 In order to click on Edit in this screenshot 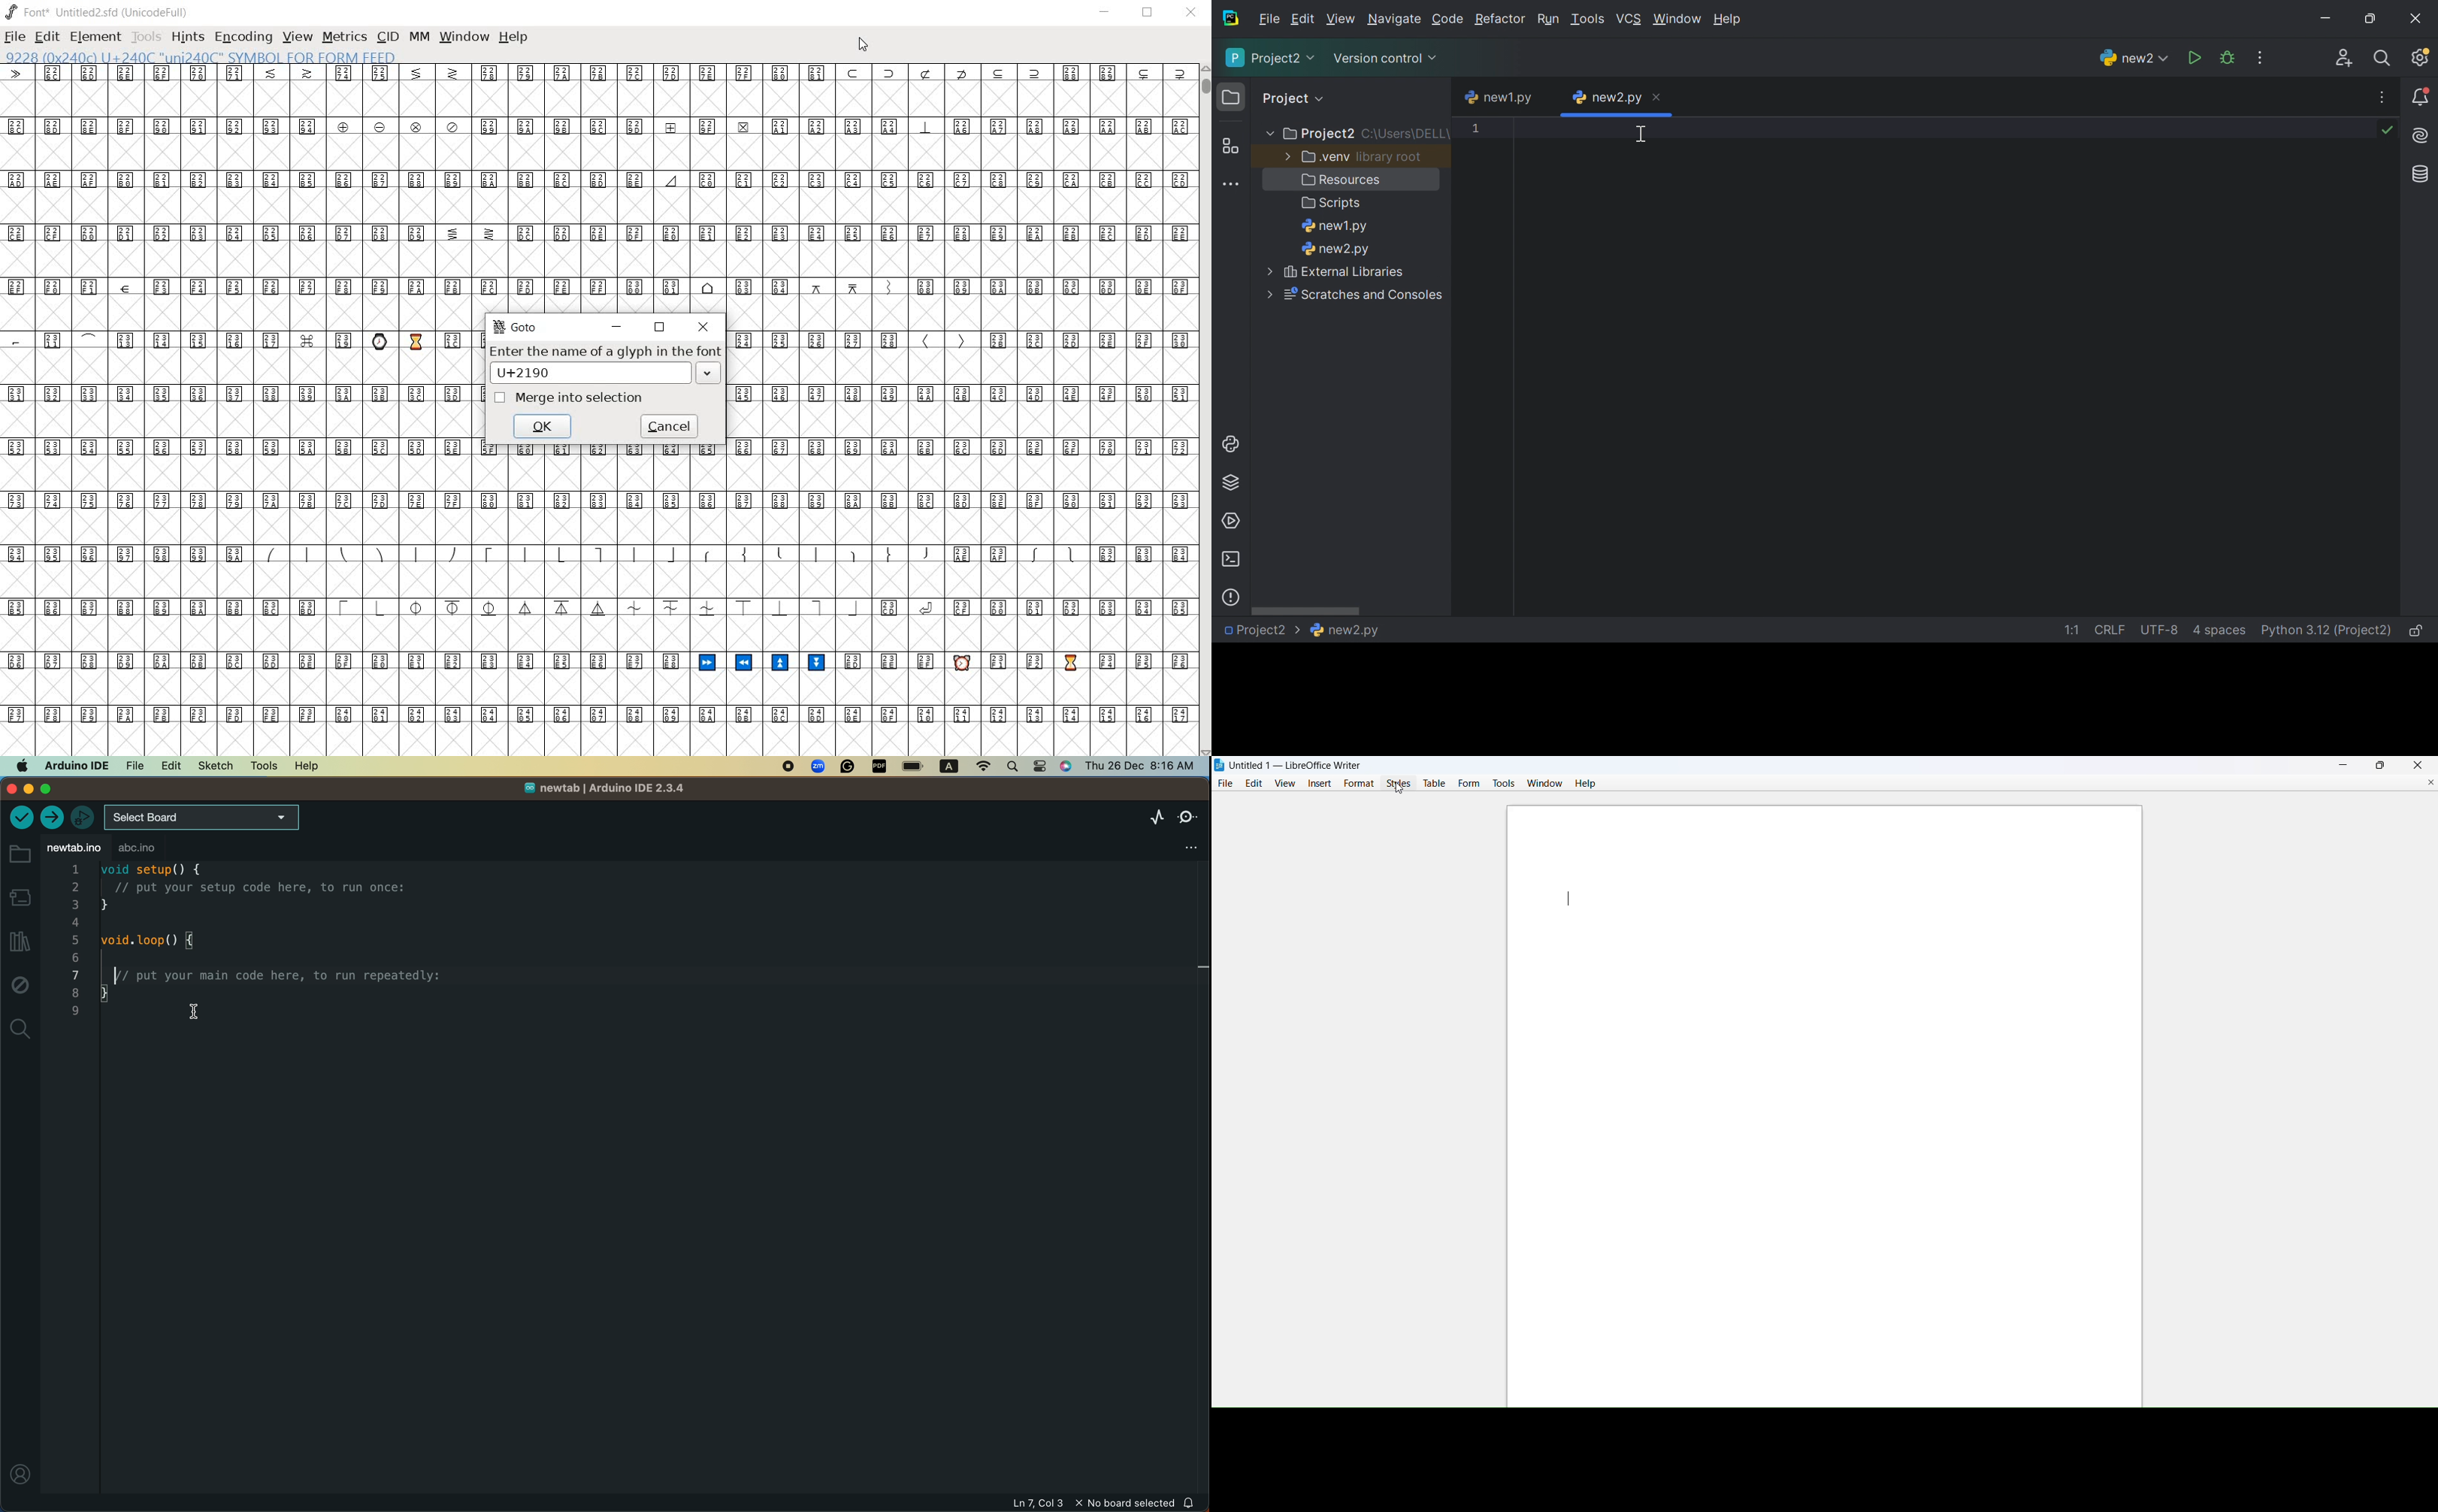, I will do `click(1303, 19)`.